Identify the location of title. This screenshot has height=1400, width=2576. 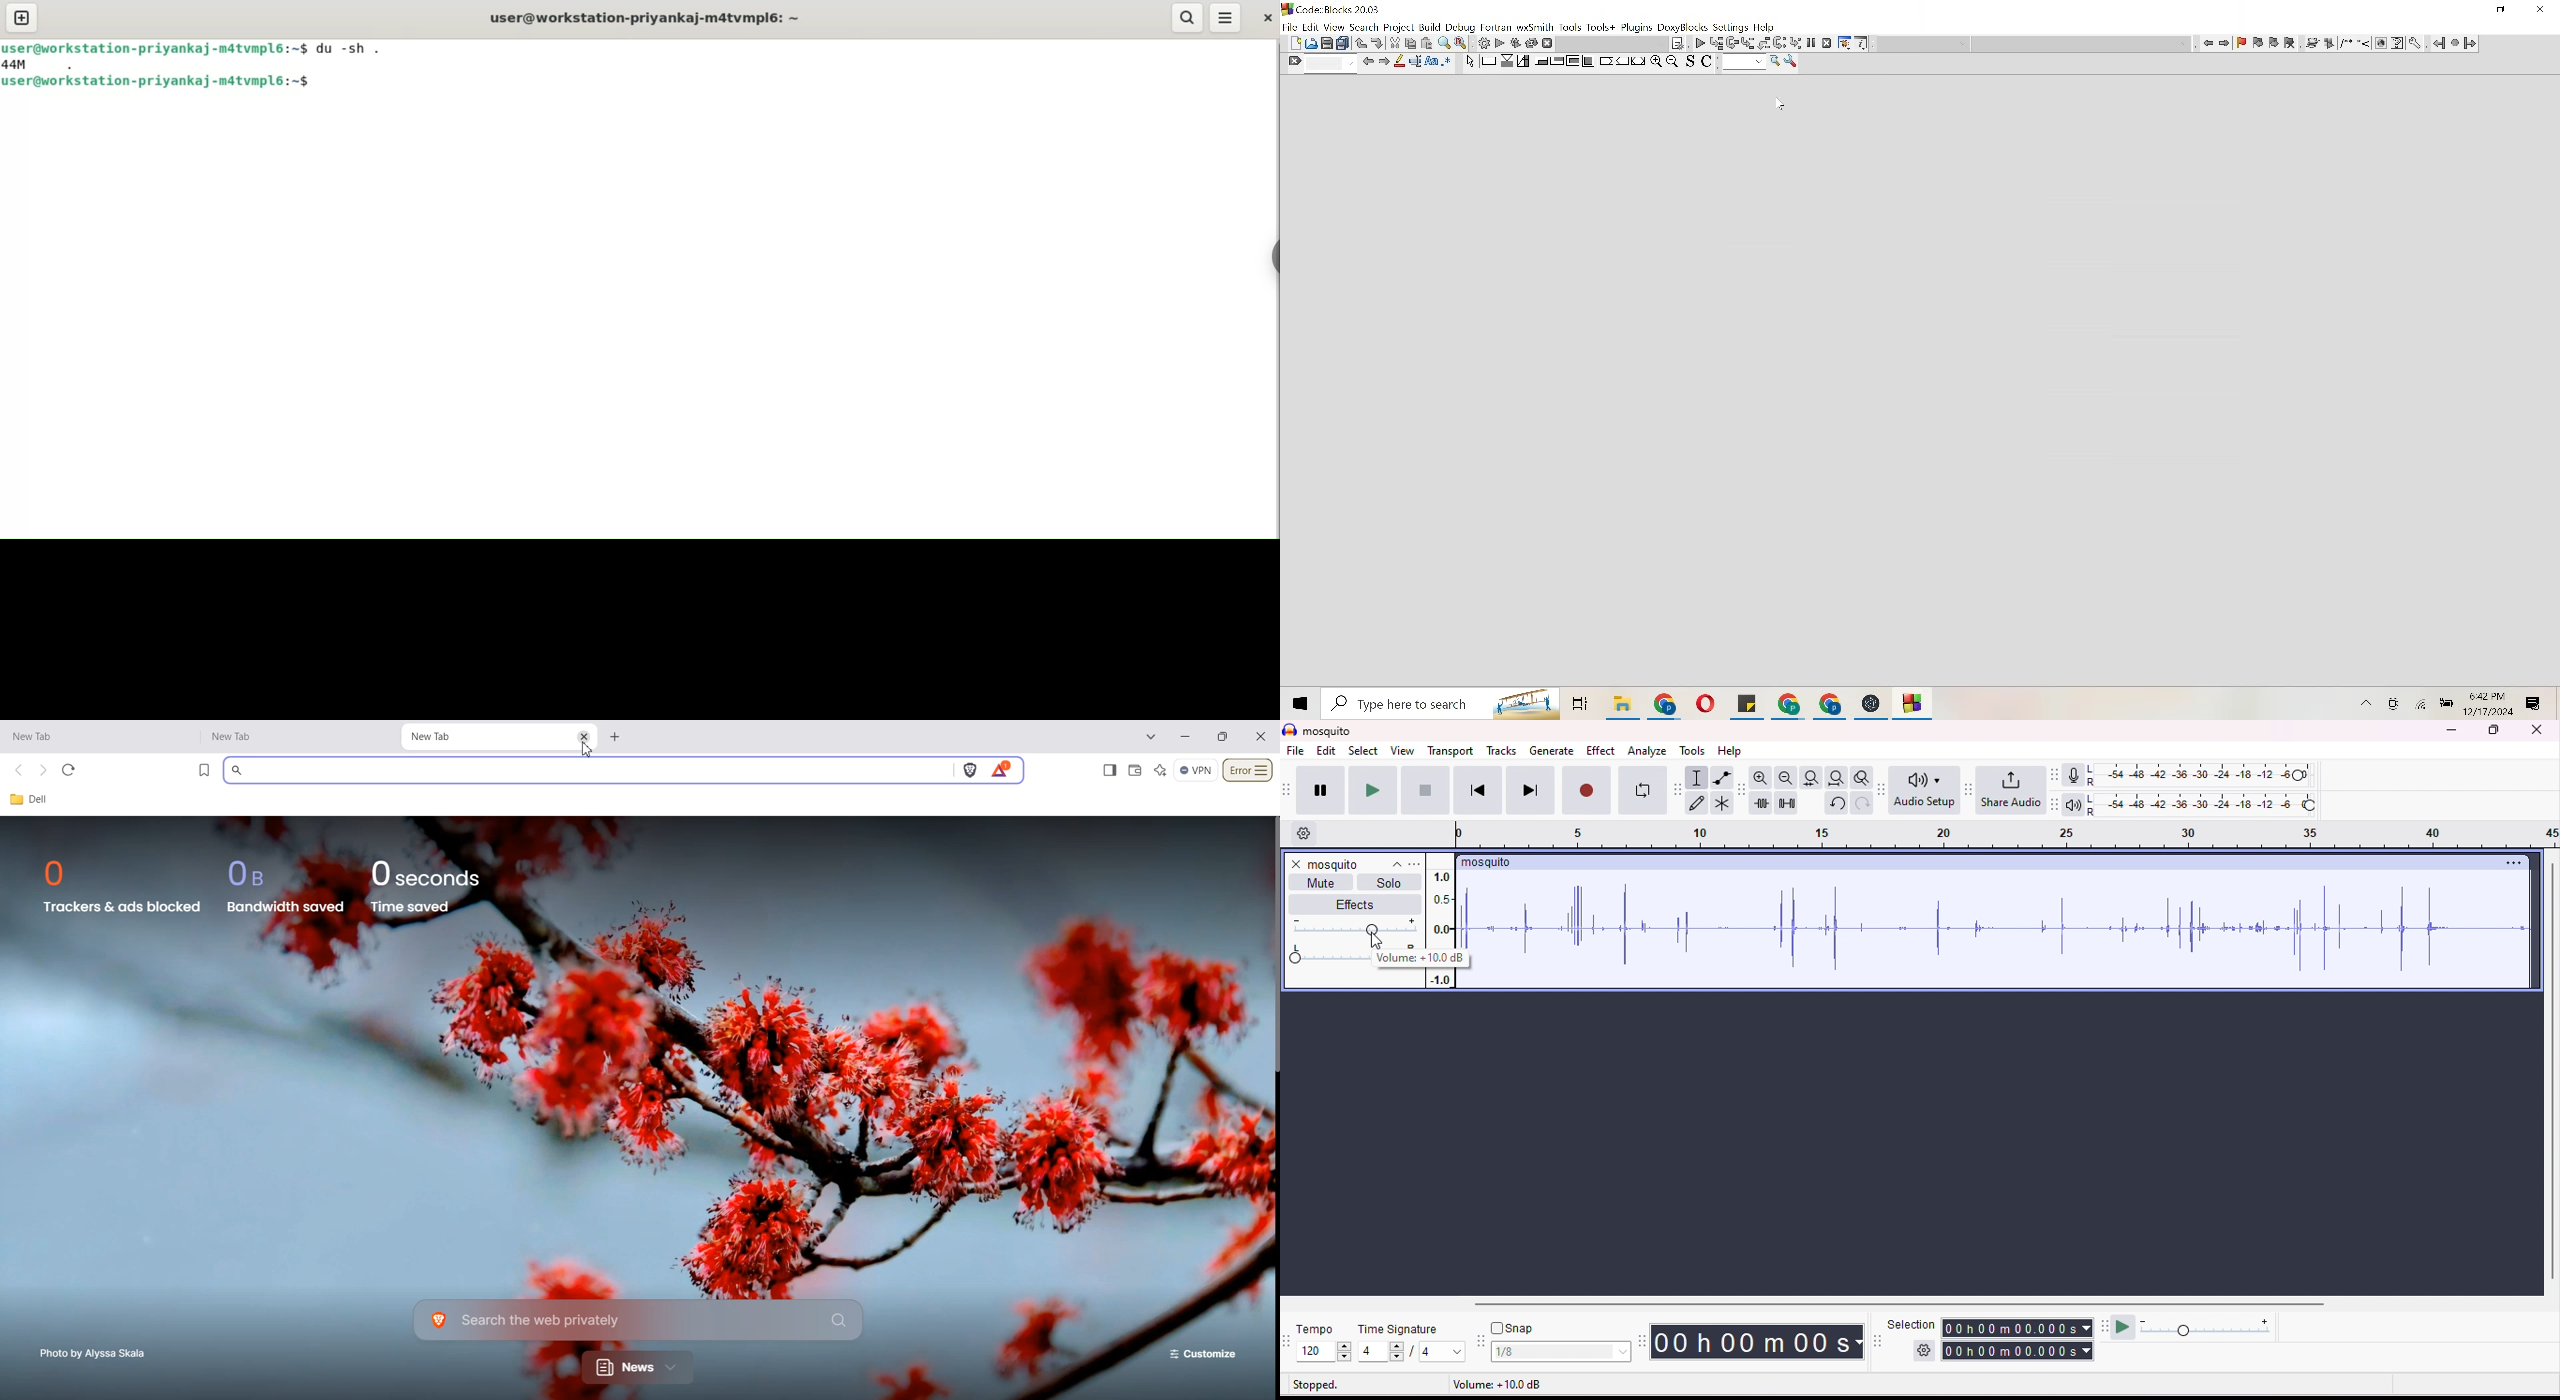
(1320, 729).